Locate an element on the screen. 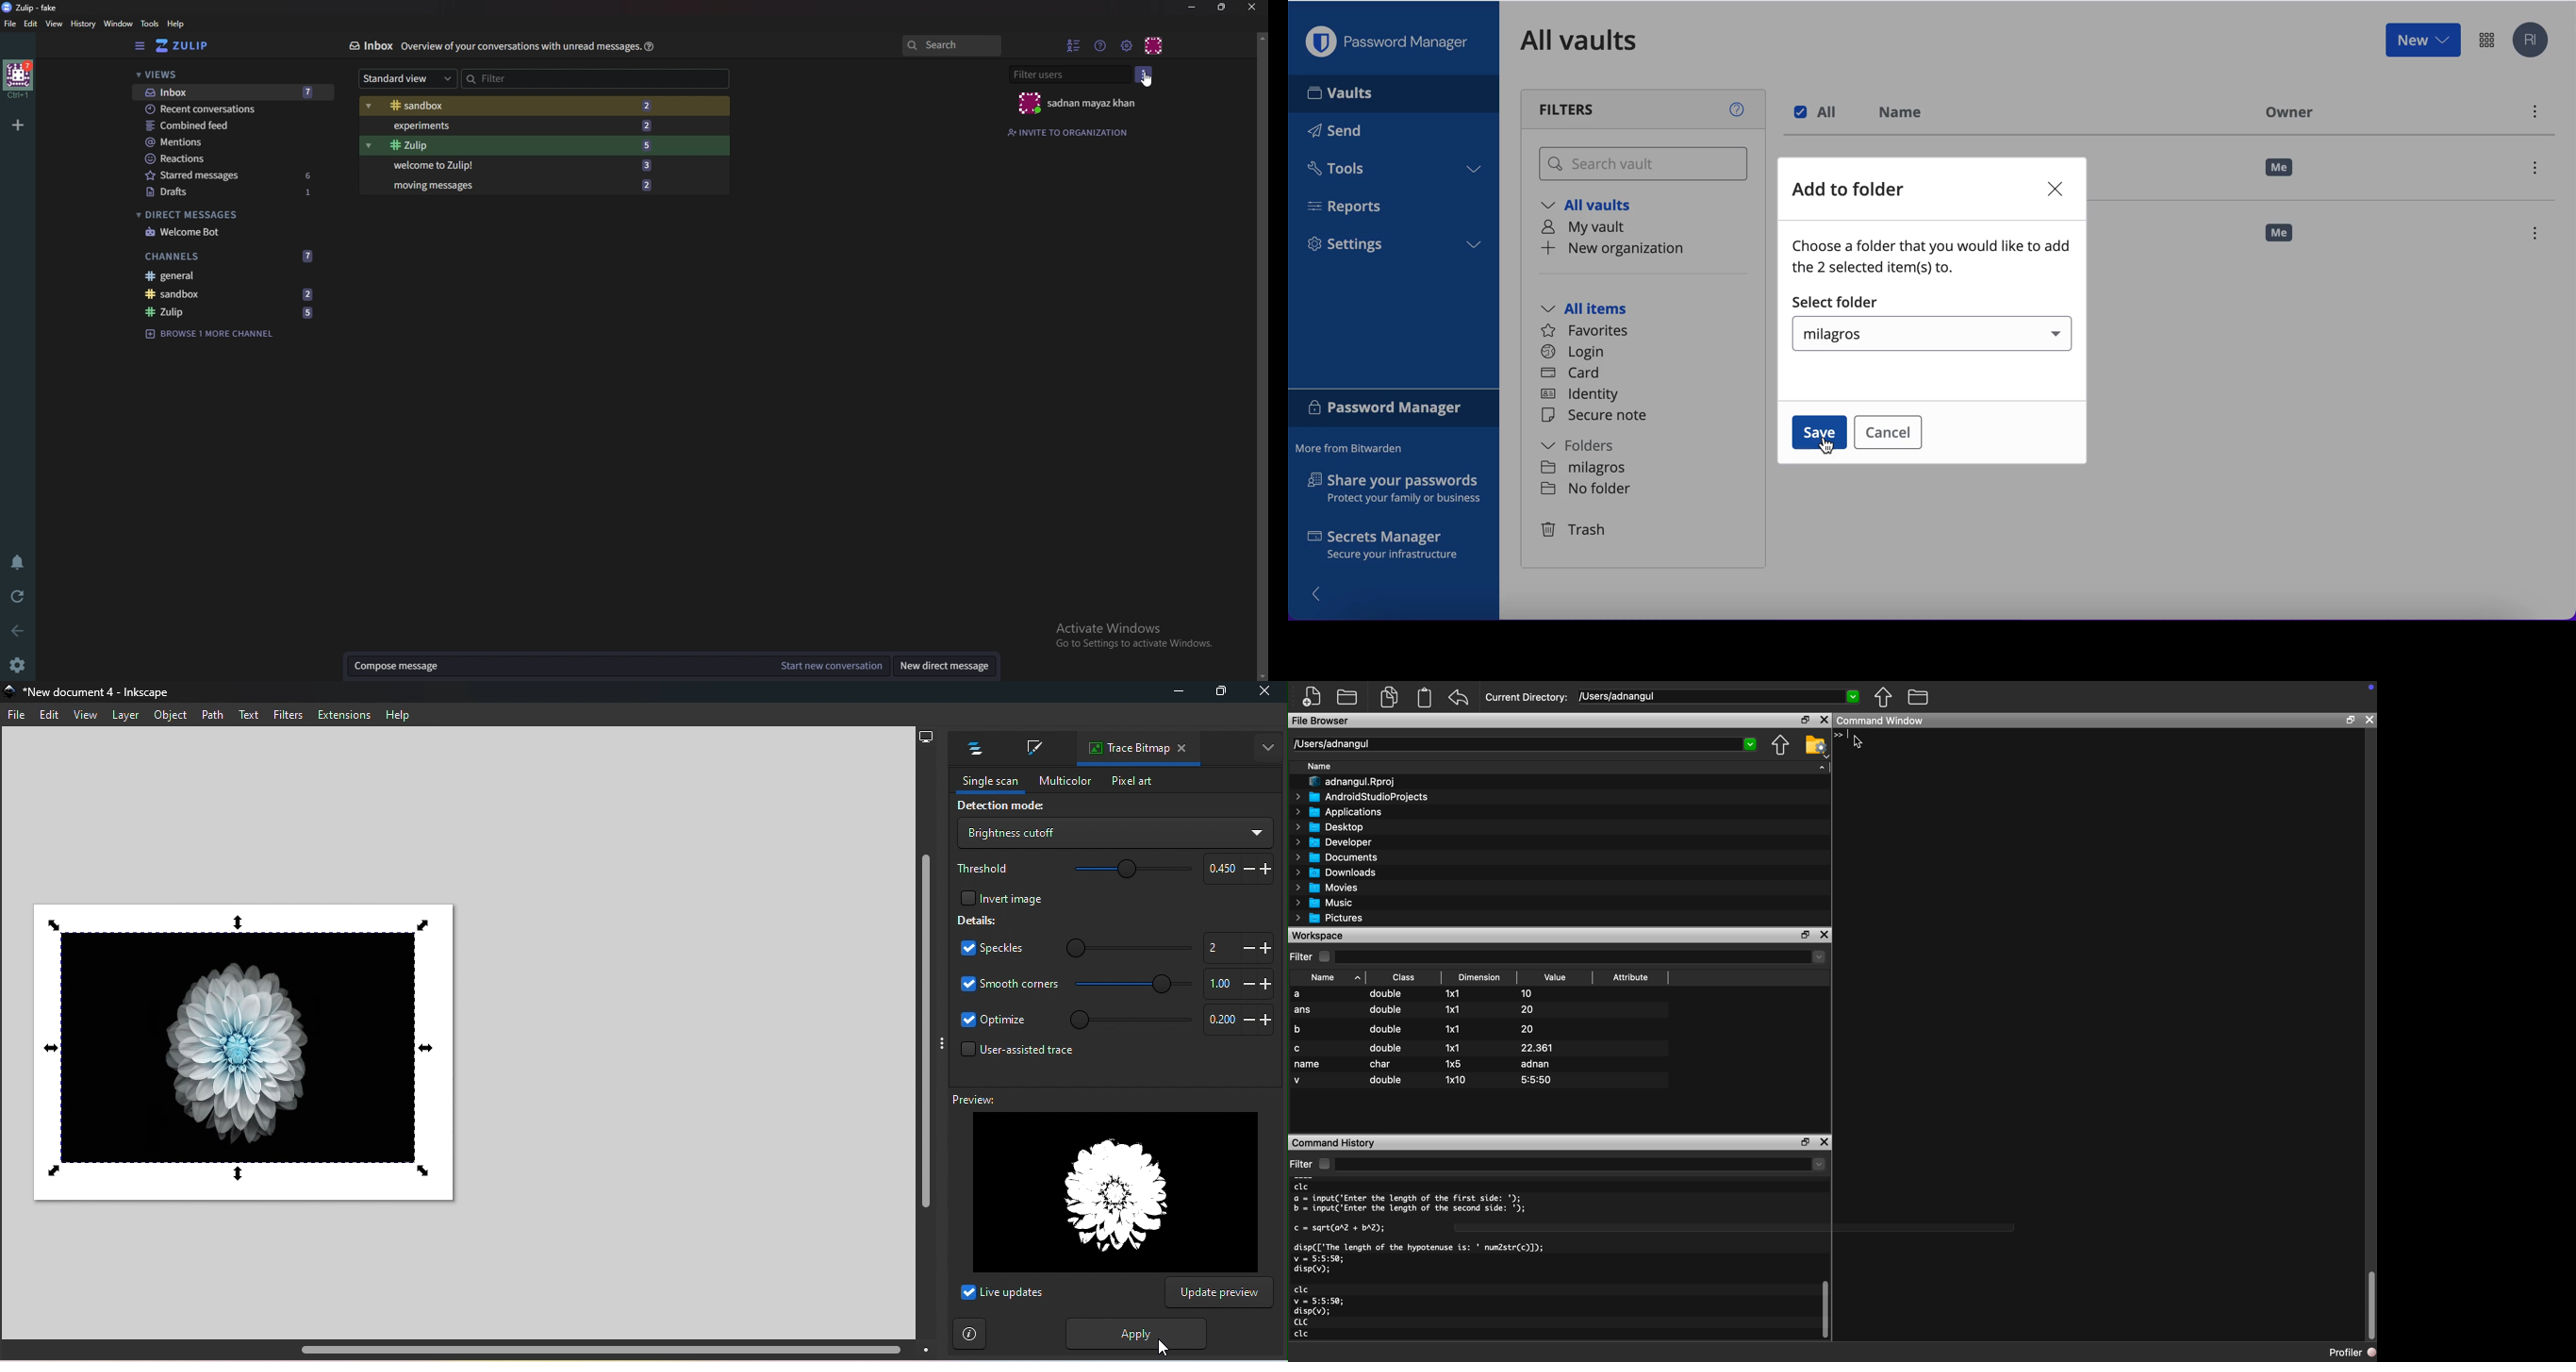  Direct messages is located at coordinates (229, 214).